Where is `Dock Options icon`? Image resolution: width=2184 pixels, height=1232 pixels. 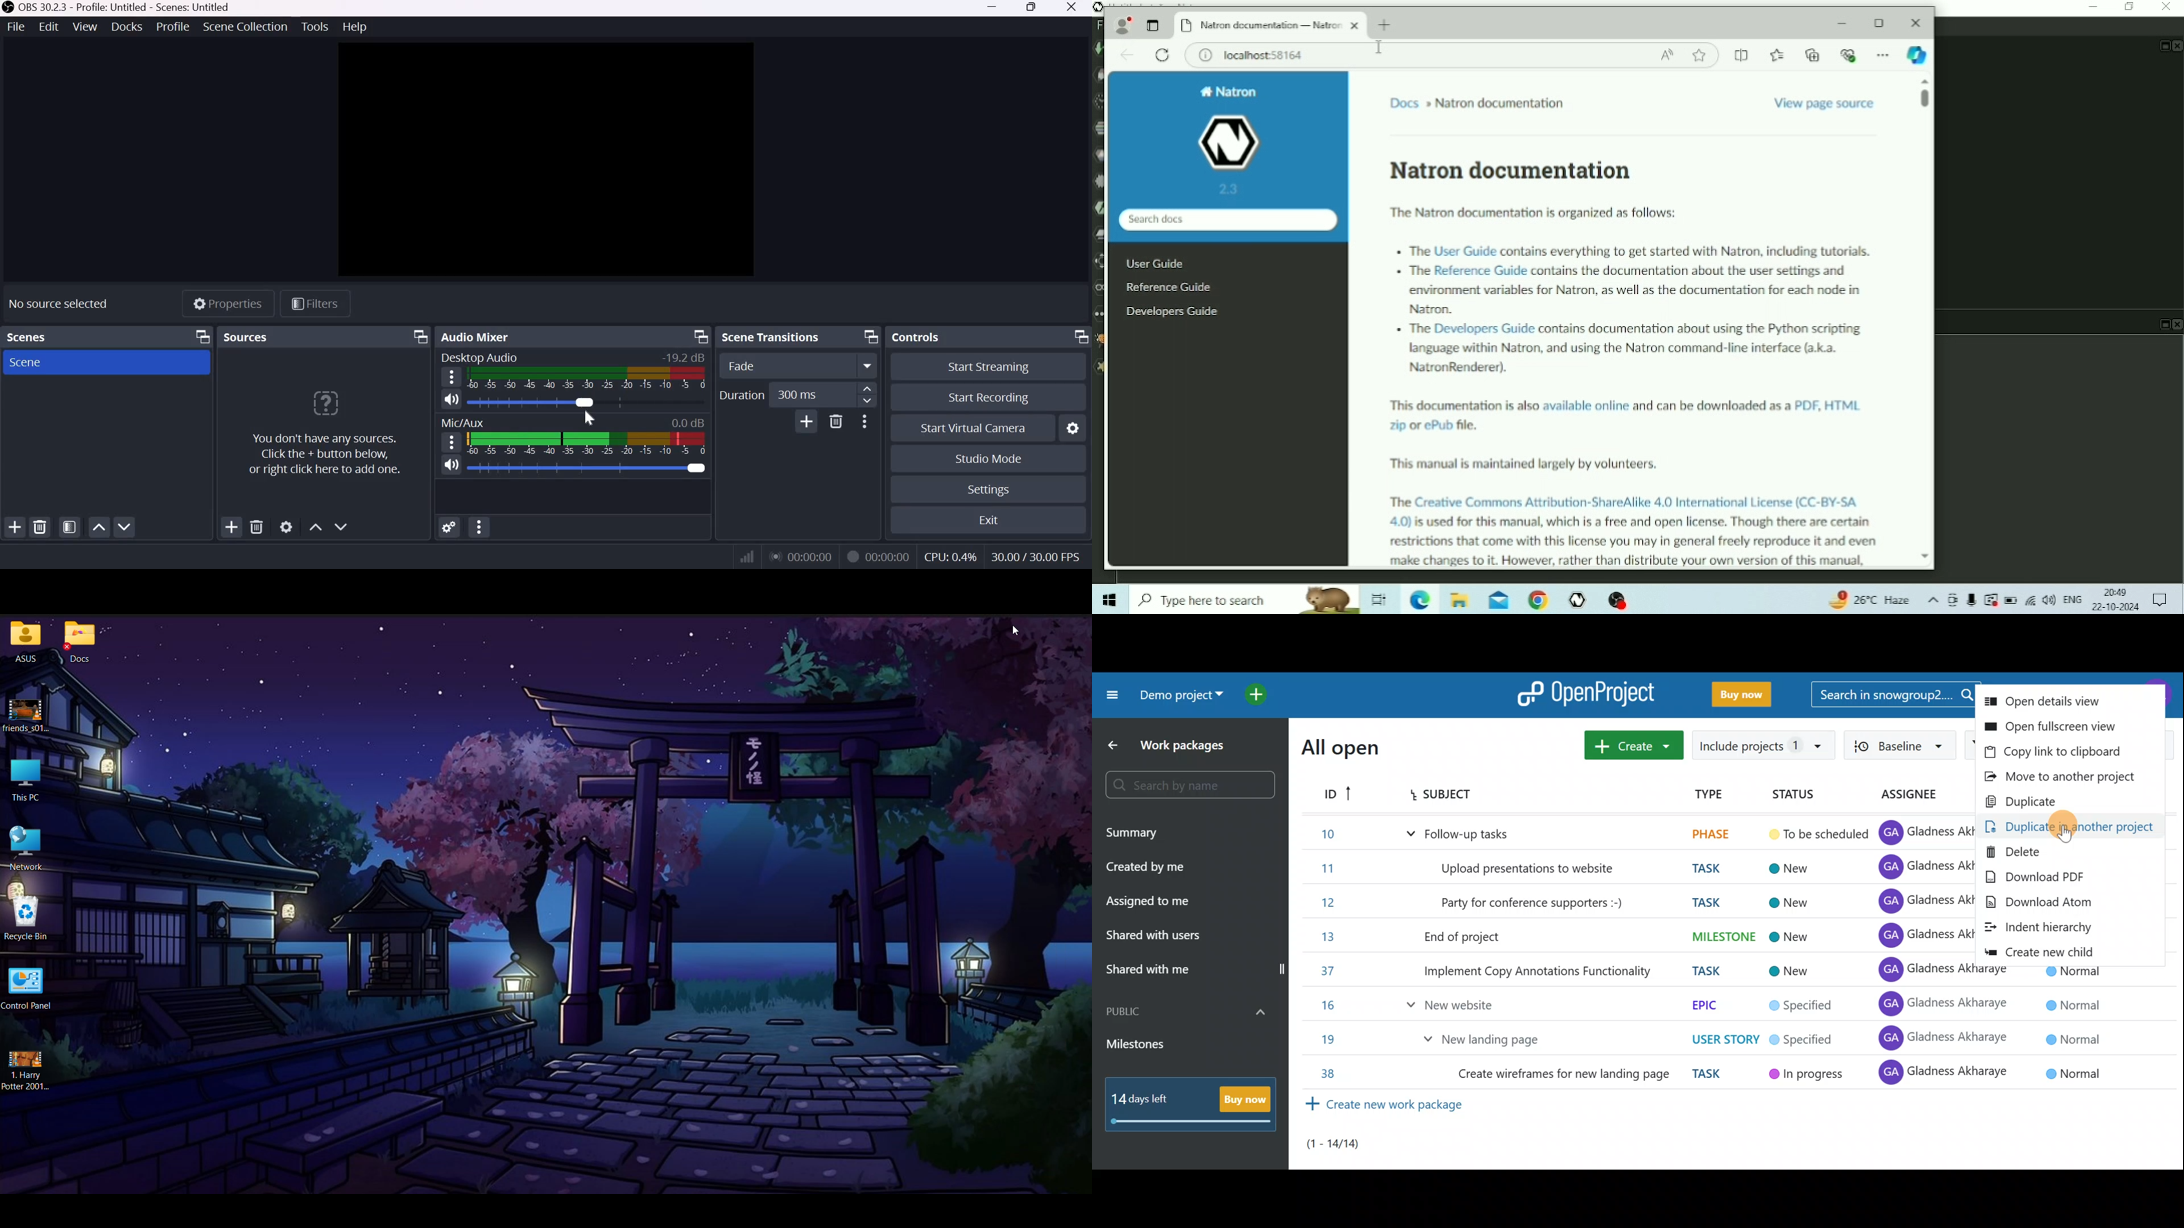 Dock Options icon is located at coordinates (417, 337).